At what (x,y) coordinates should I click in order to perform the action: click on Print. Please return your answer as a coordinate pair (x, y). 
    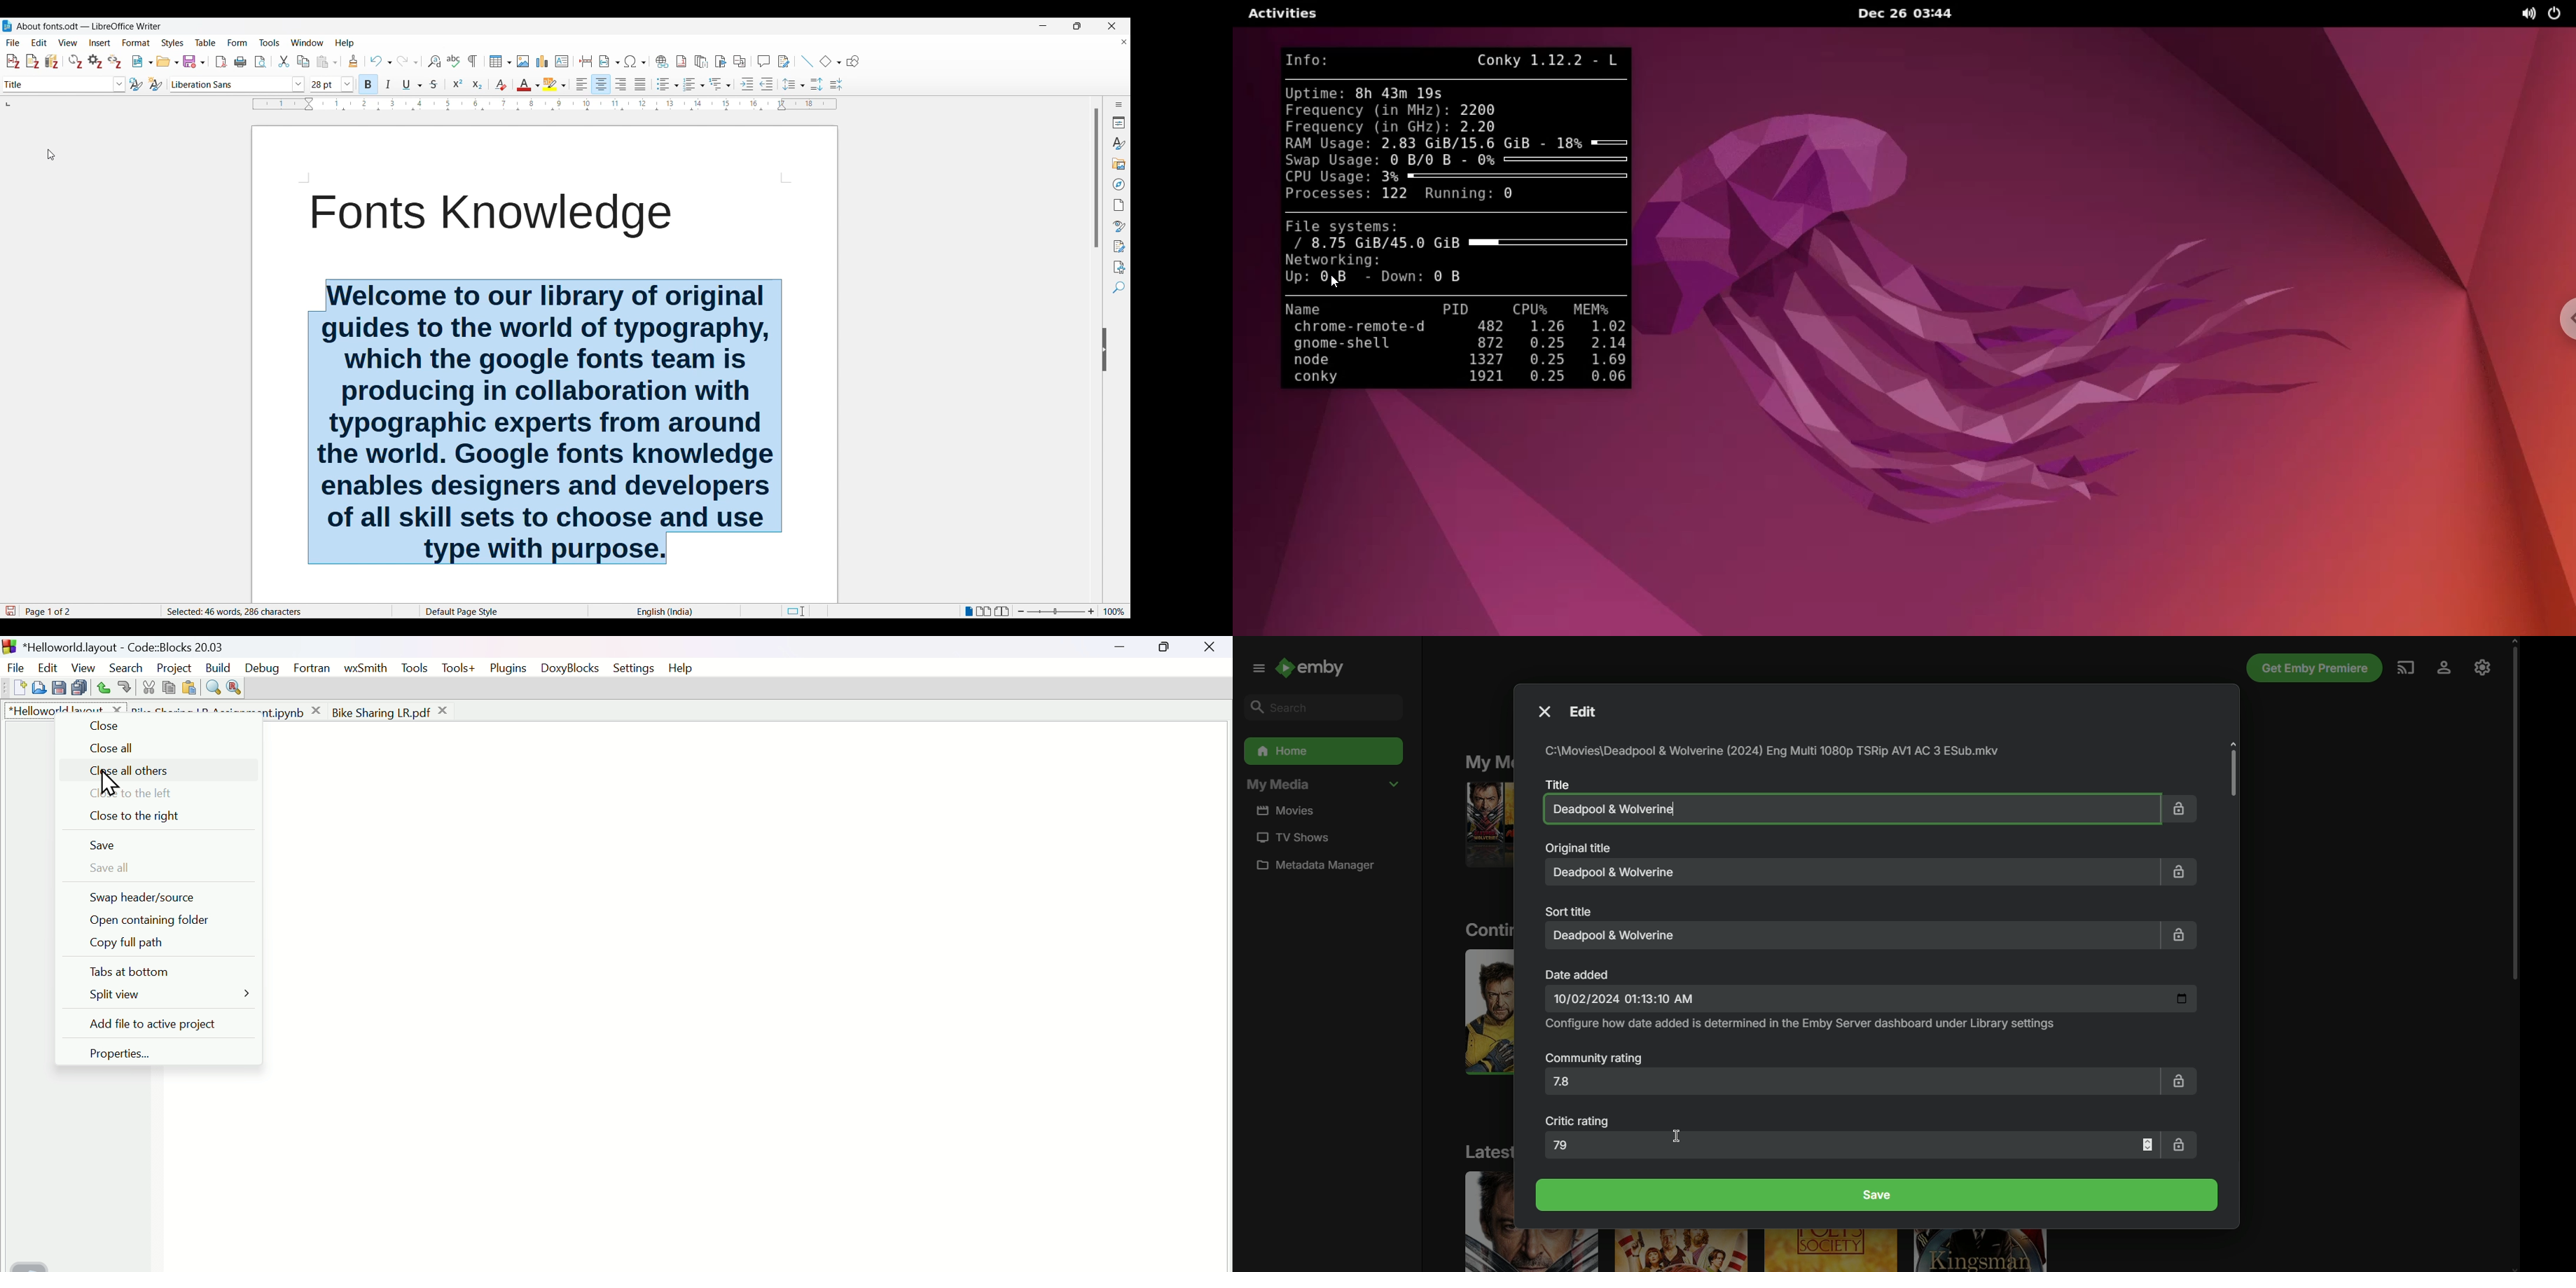
    Looking at the image, I should click on (240, 62).